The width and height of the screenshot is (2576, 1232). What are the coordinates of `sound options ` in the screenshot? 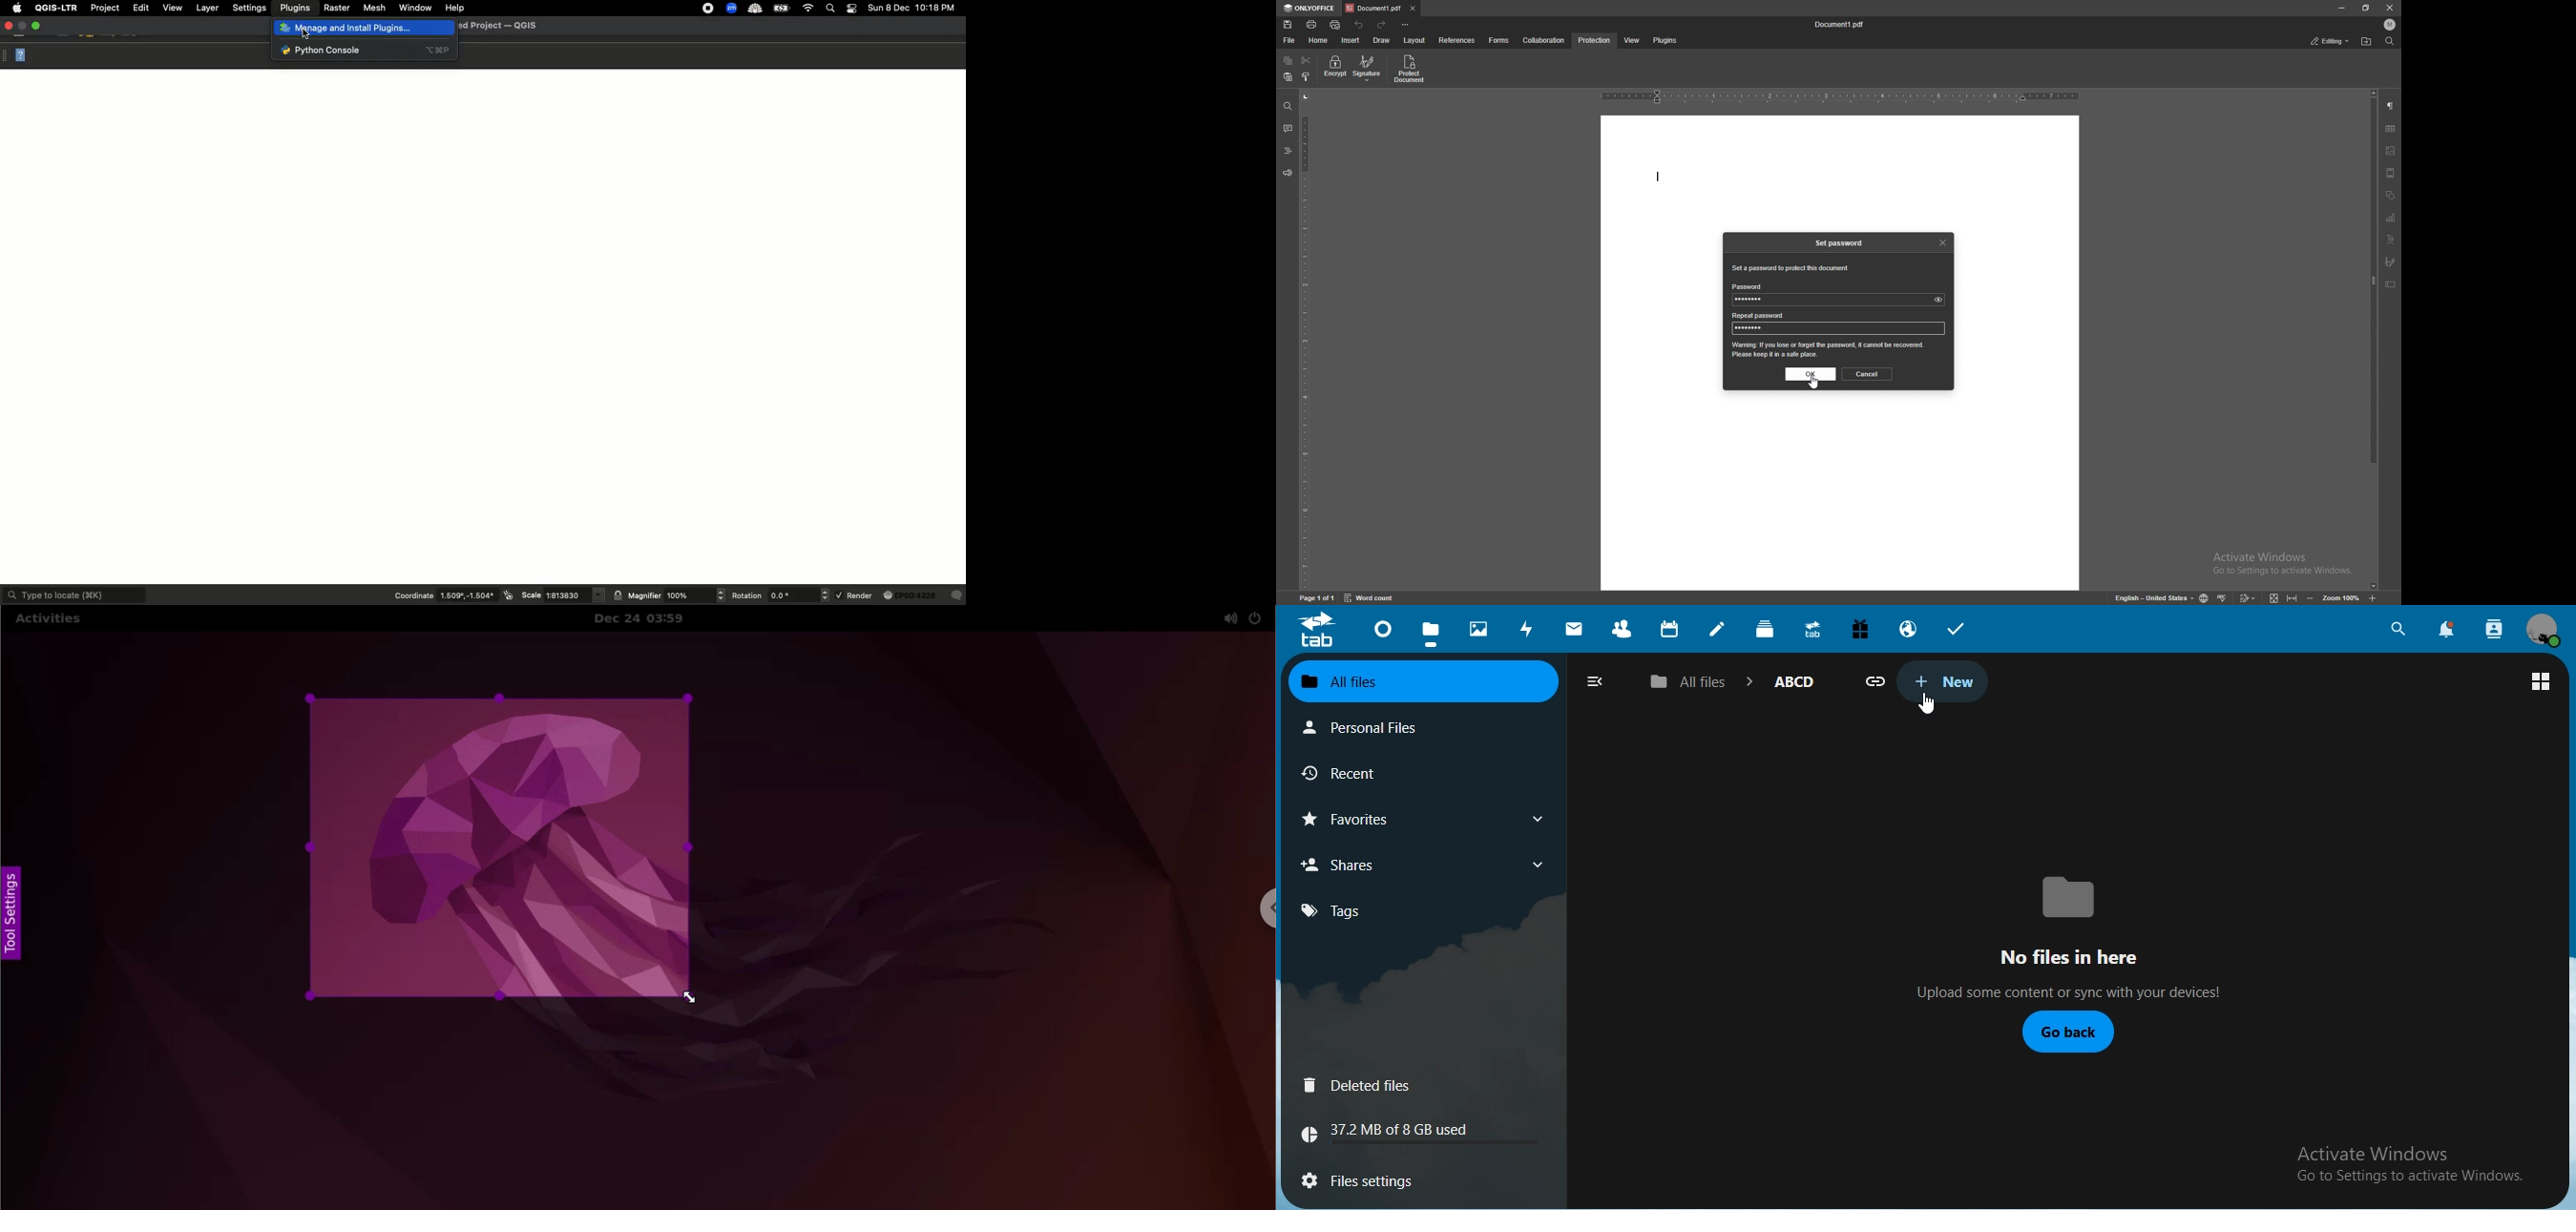 It's located at (1228, 619).